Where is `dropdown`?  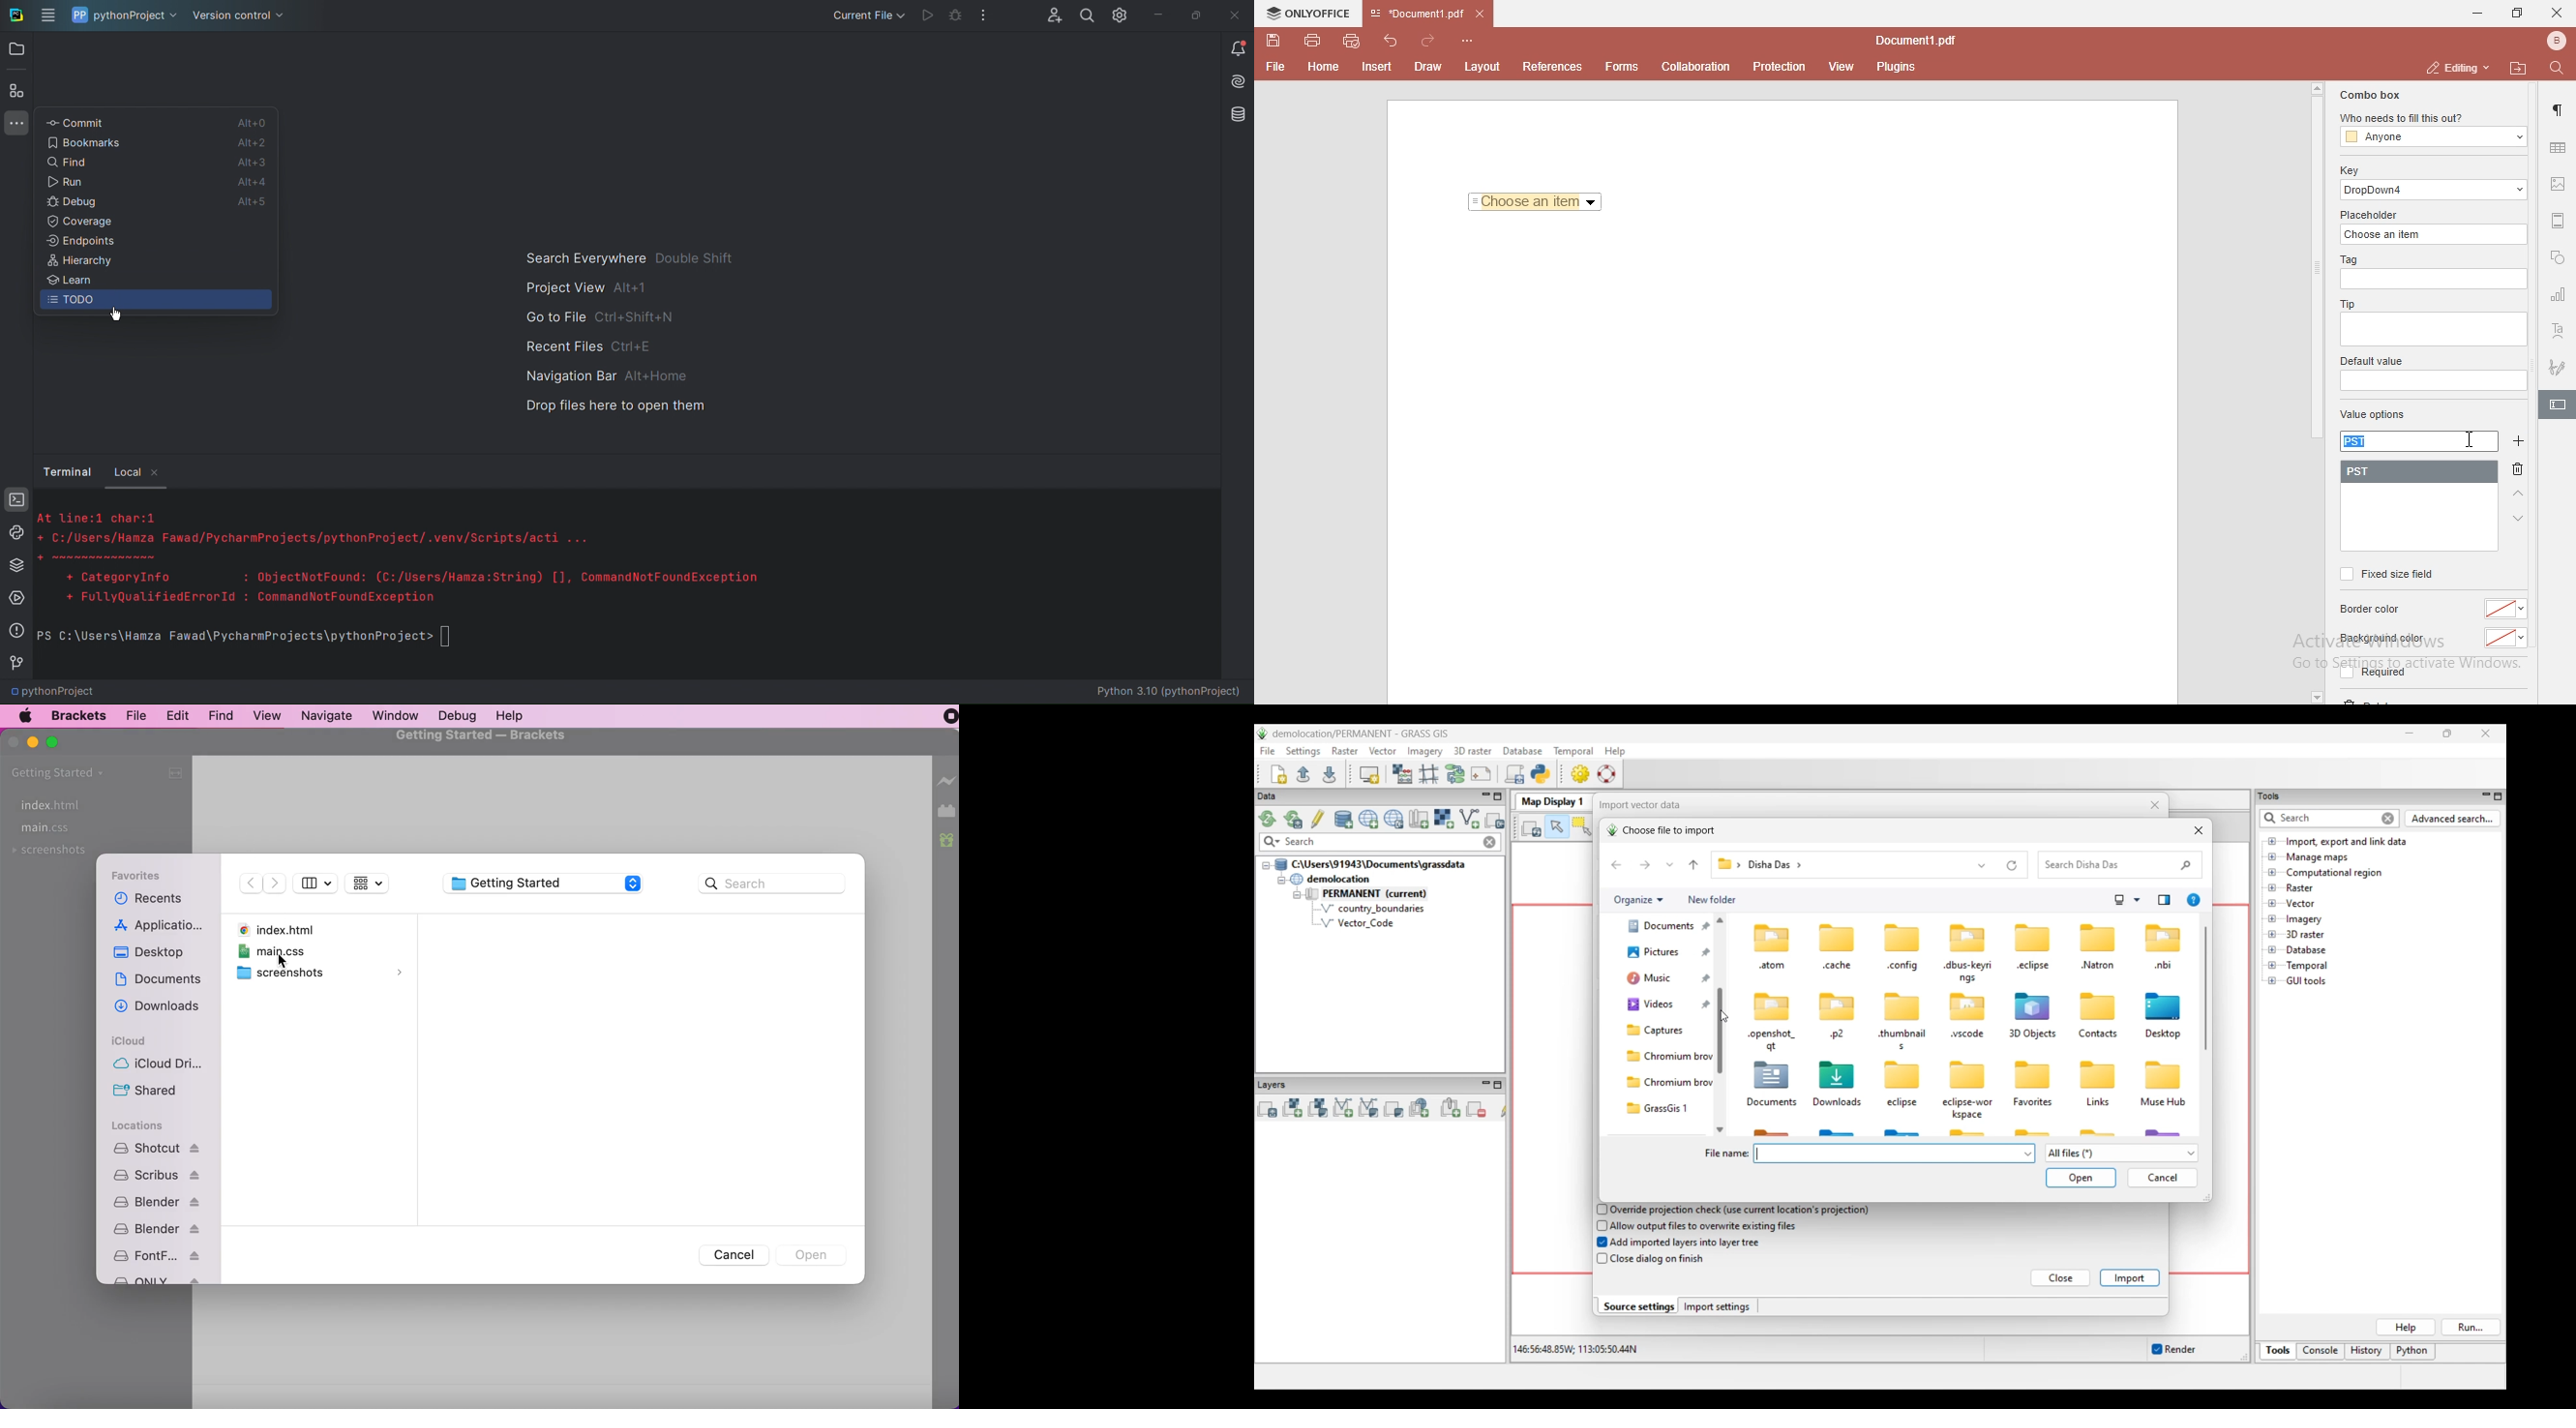 dropdown is located at coordinates (2316, 697).